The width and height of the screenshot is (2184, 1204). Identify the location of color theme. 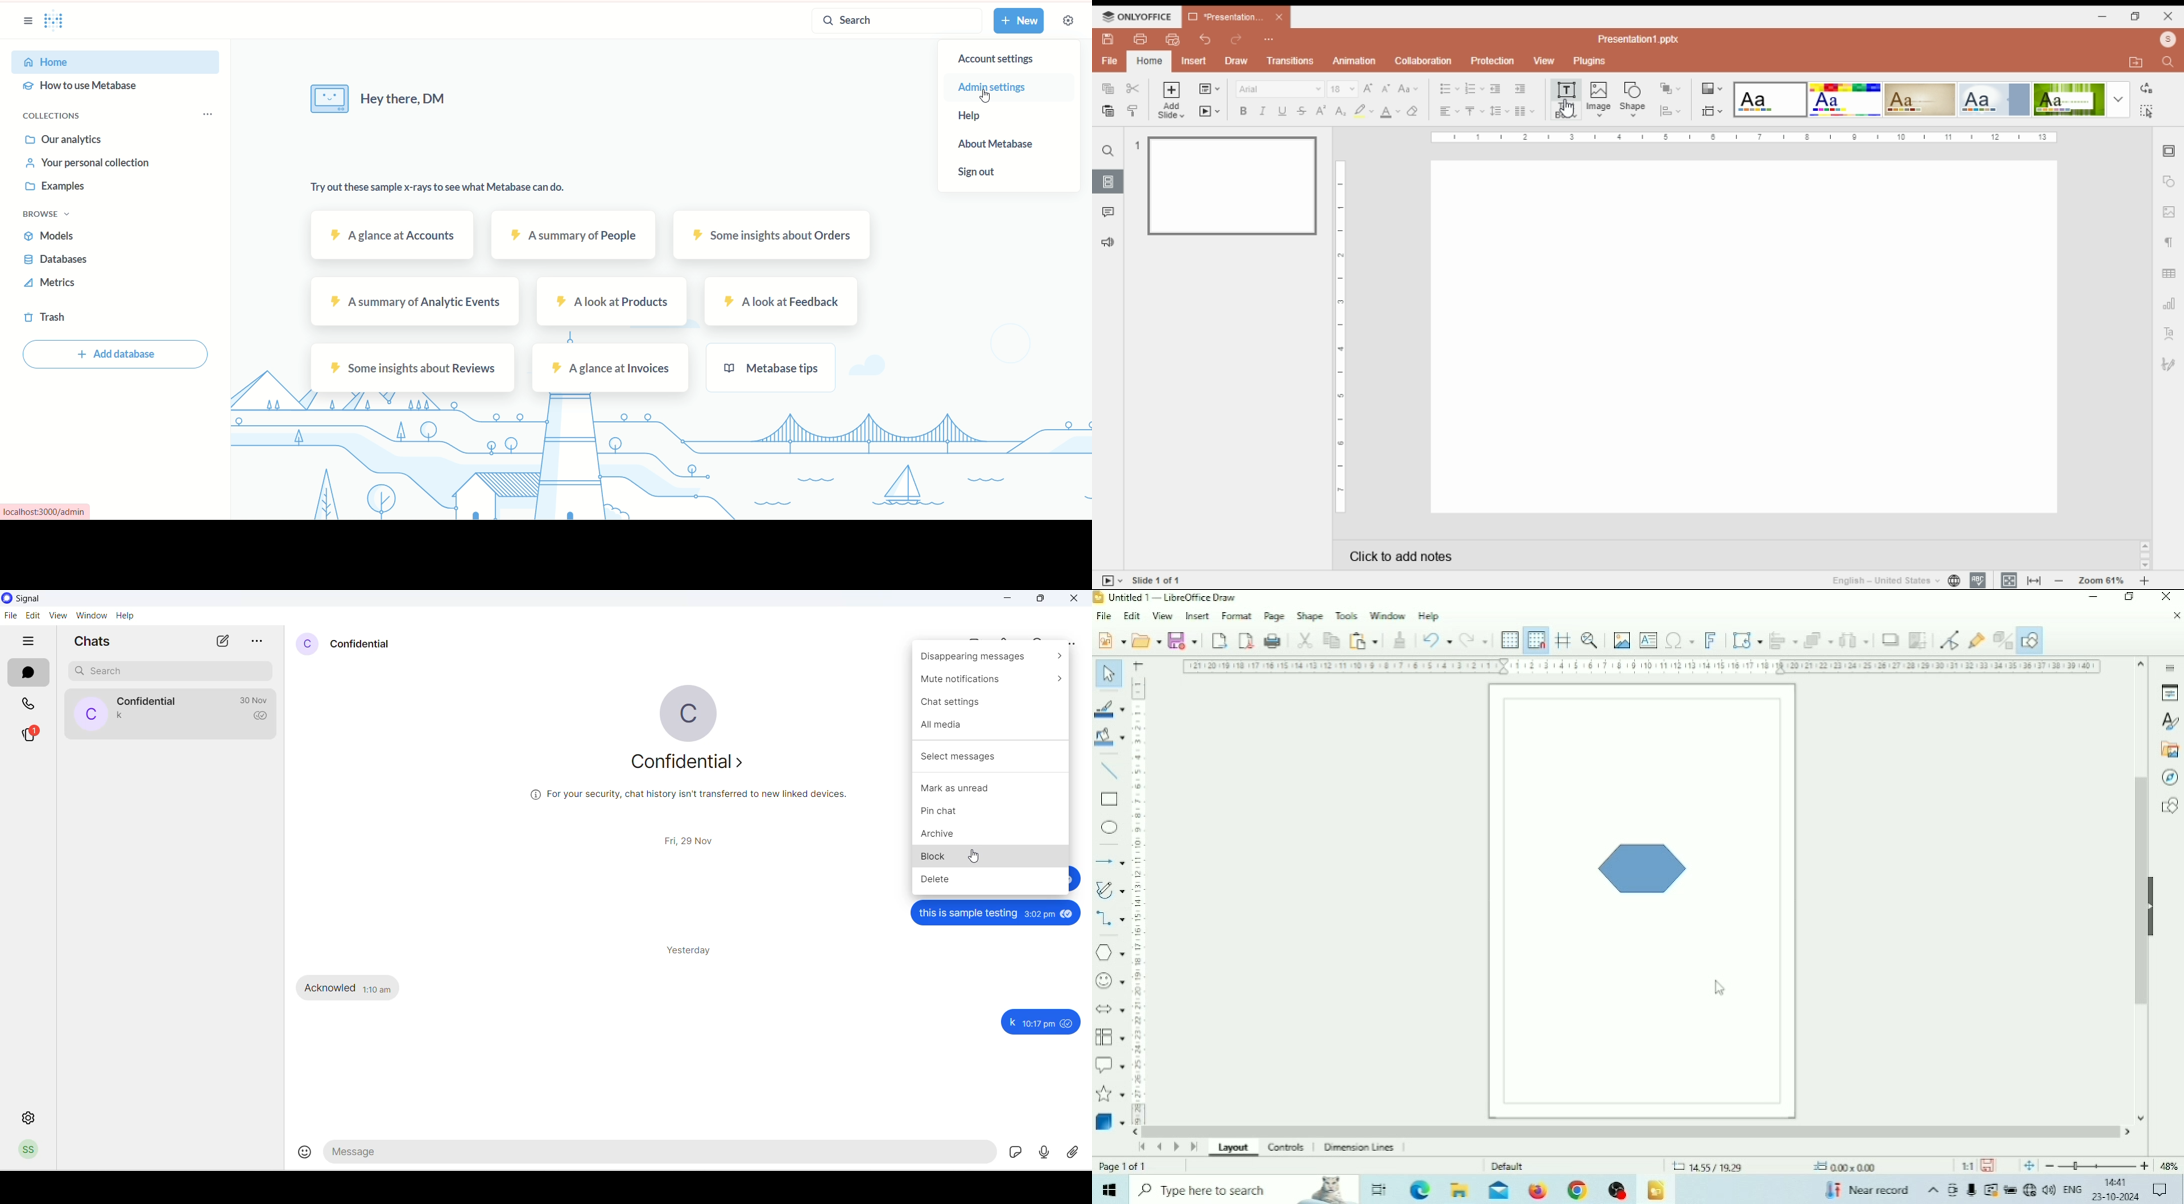
(1845, 100).